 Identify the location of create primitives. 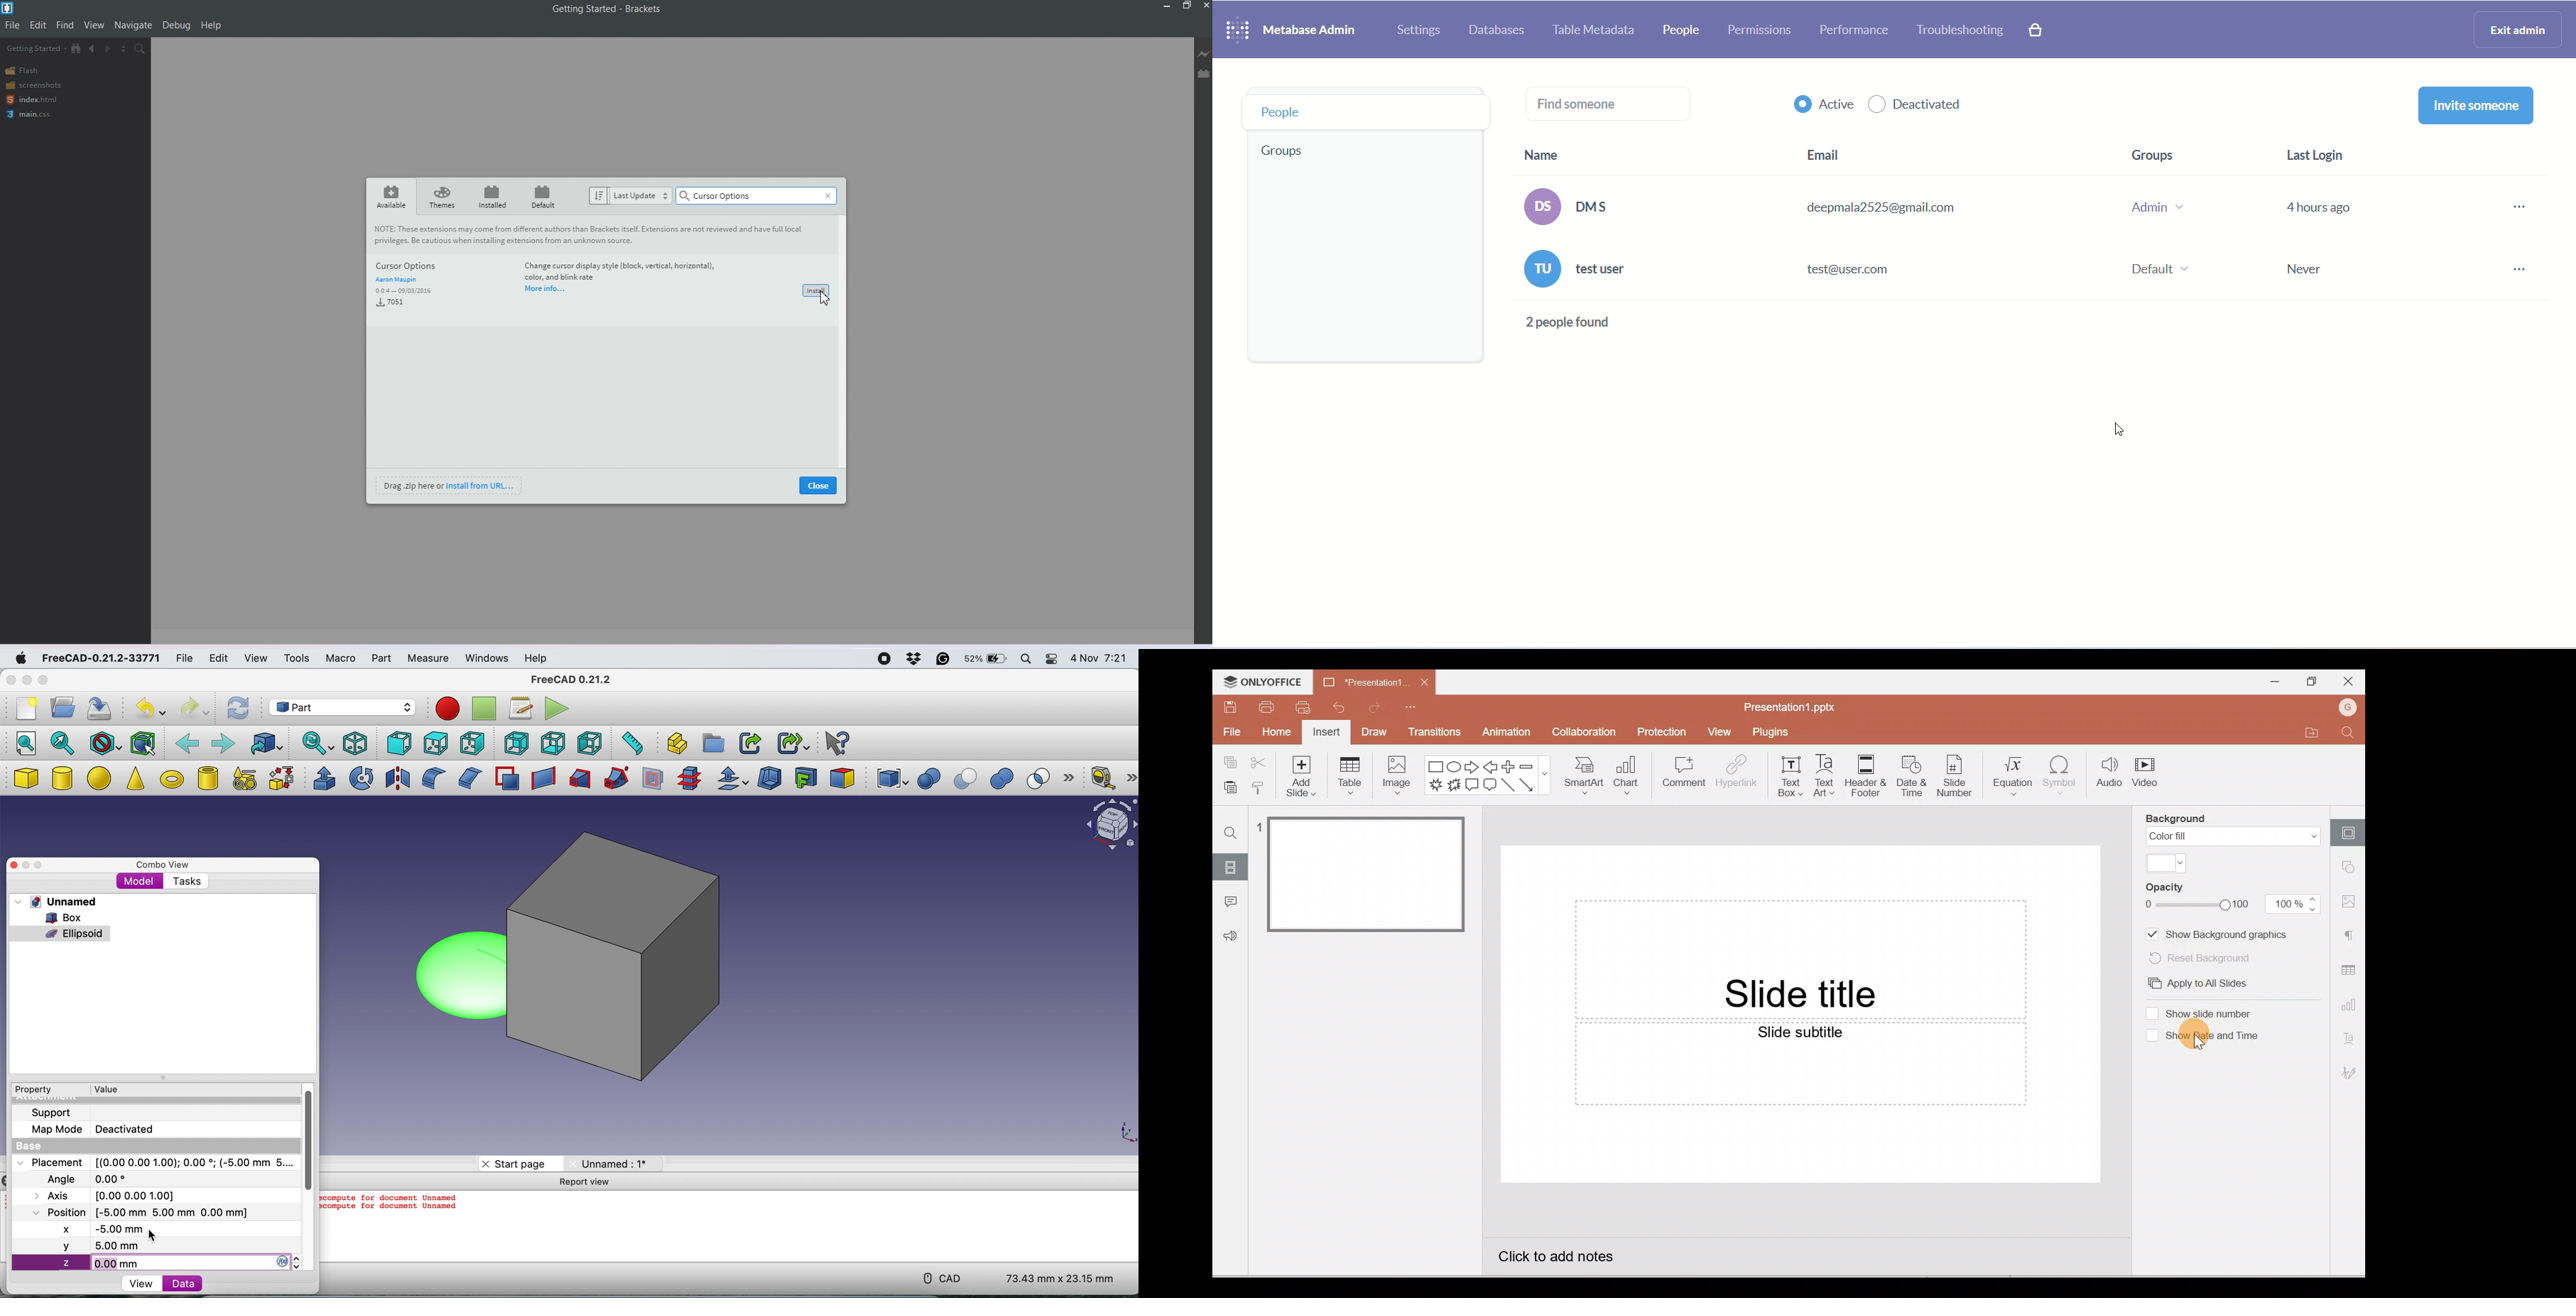
(242, 779).